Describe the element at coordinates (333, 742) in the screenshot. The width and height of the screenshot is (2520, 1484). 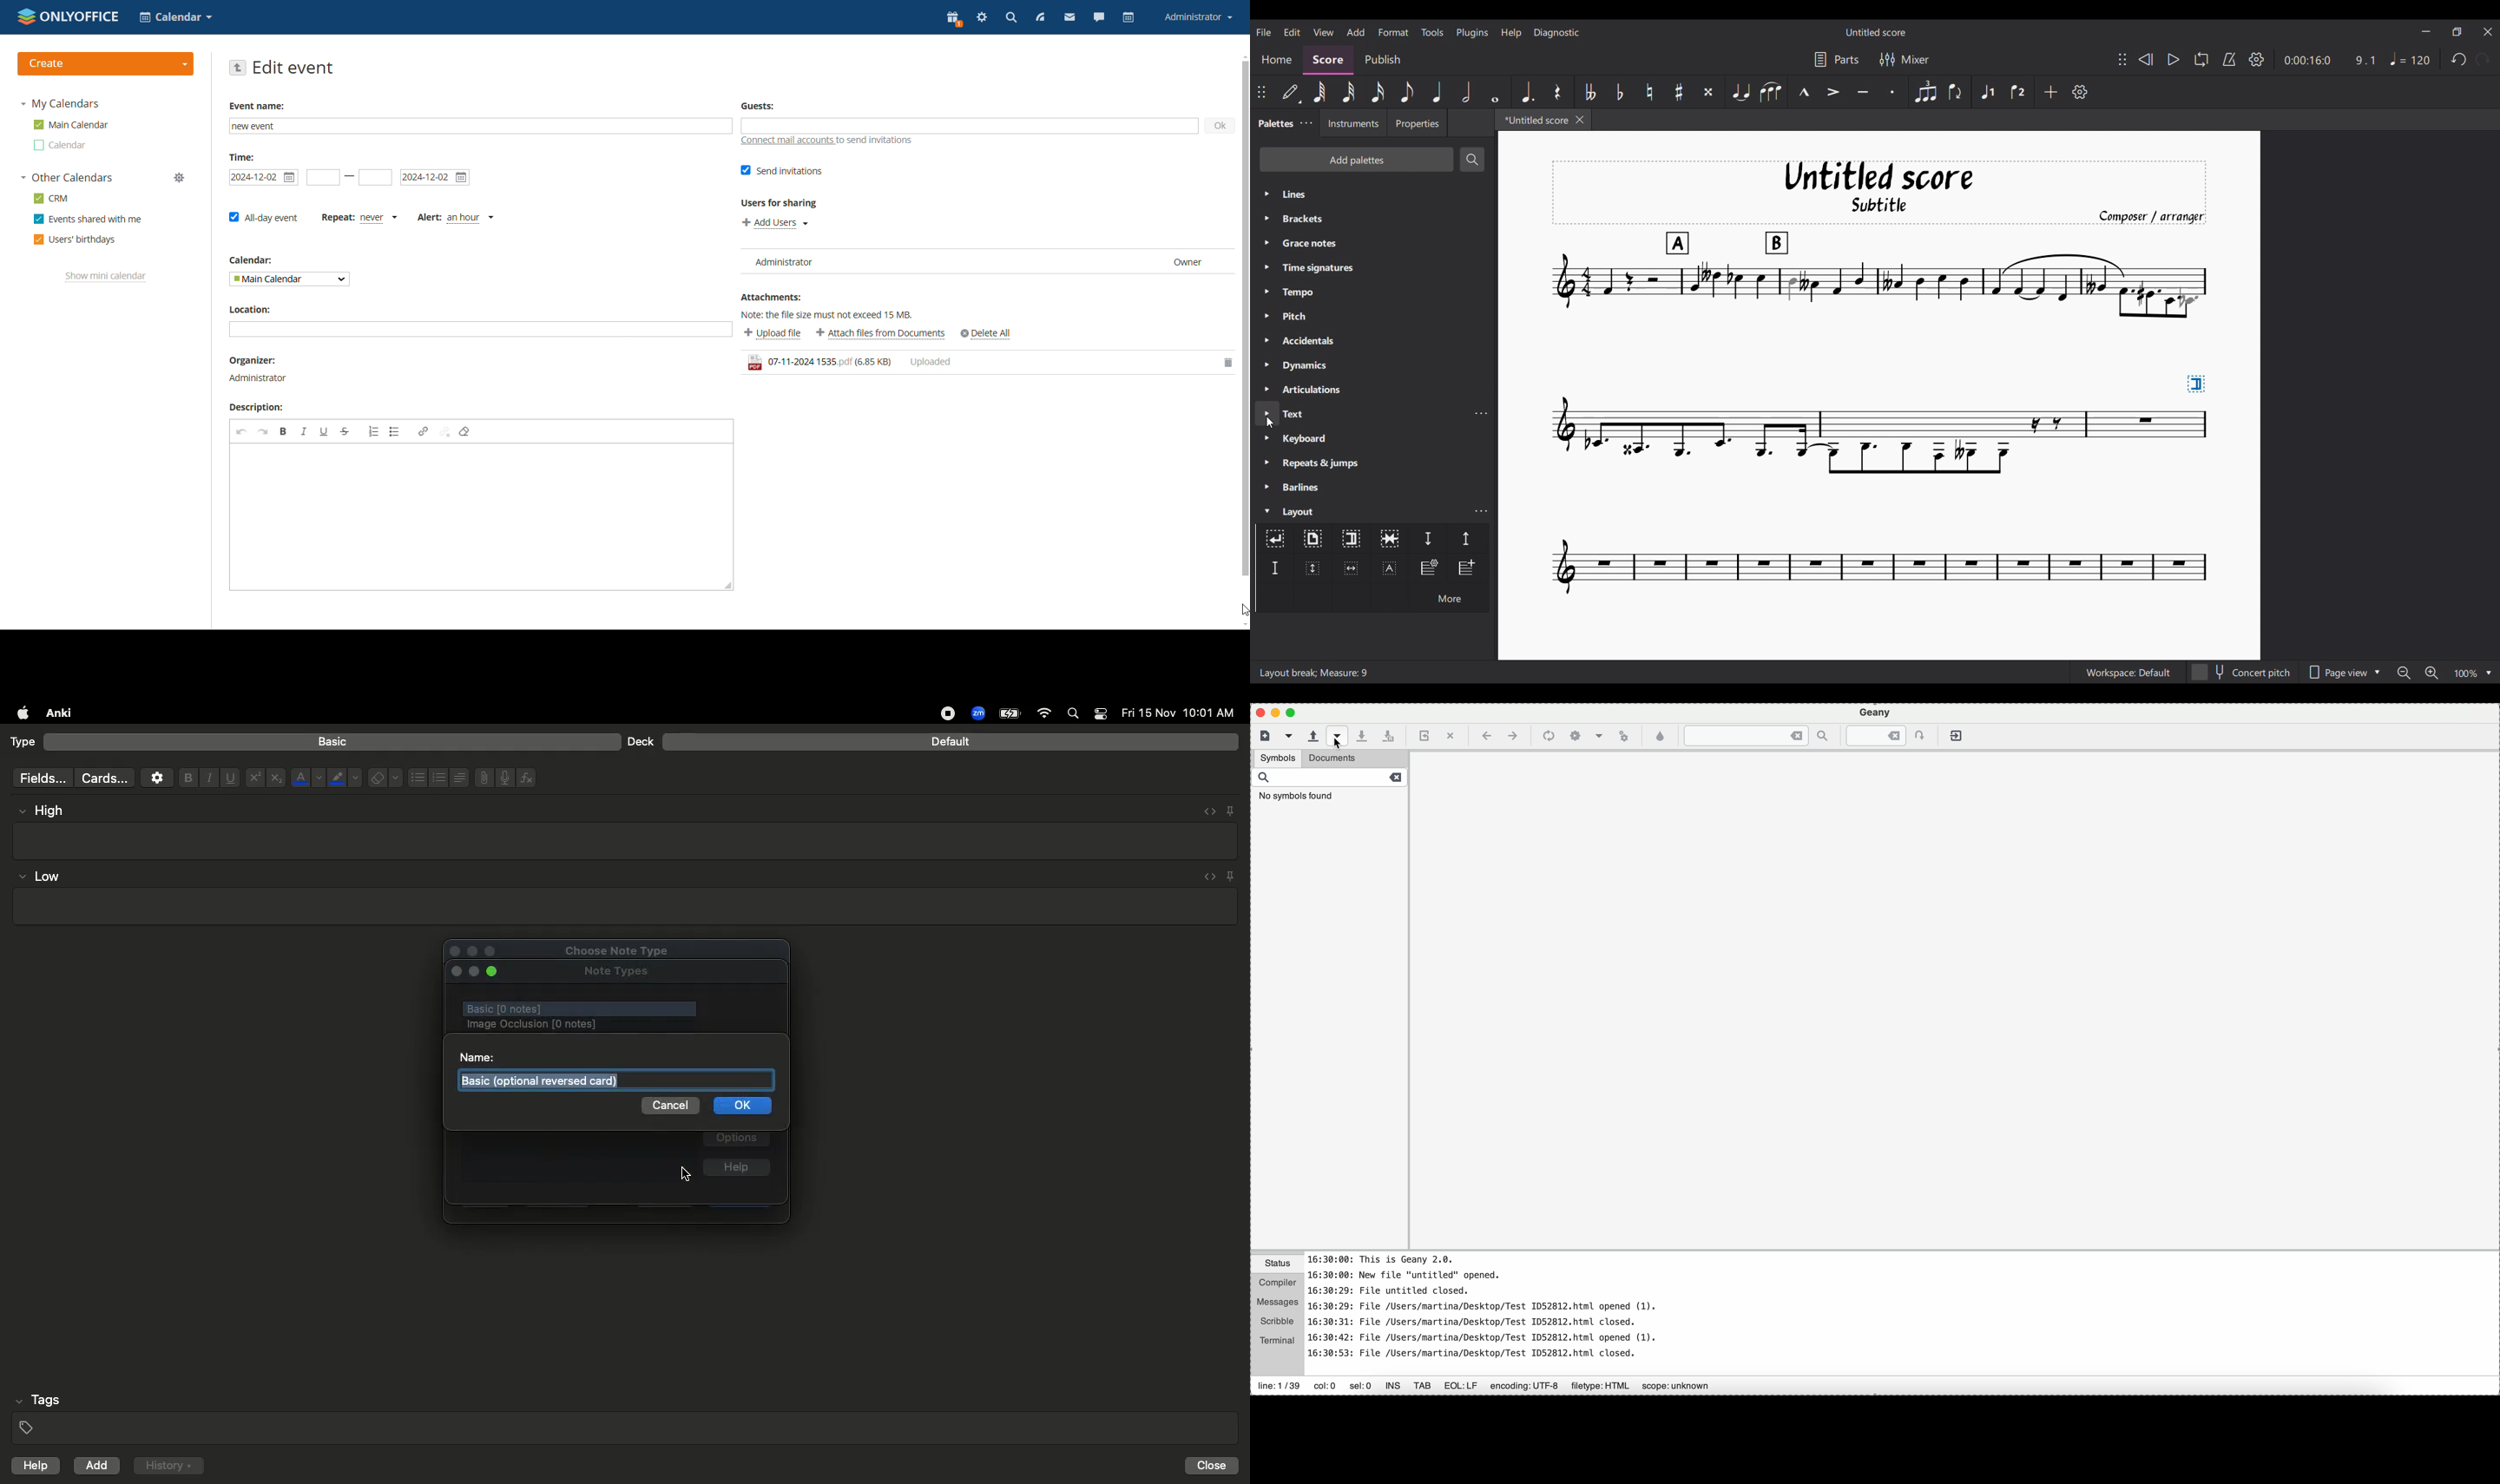
I see `Basic` at that location.